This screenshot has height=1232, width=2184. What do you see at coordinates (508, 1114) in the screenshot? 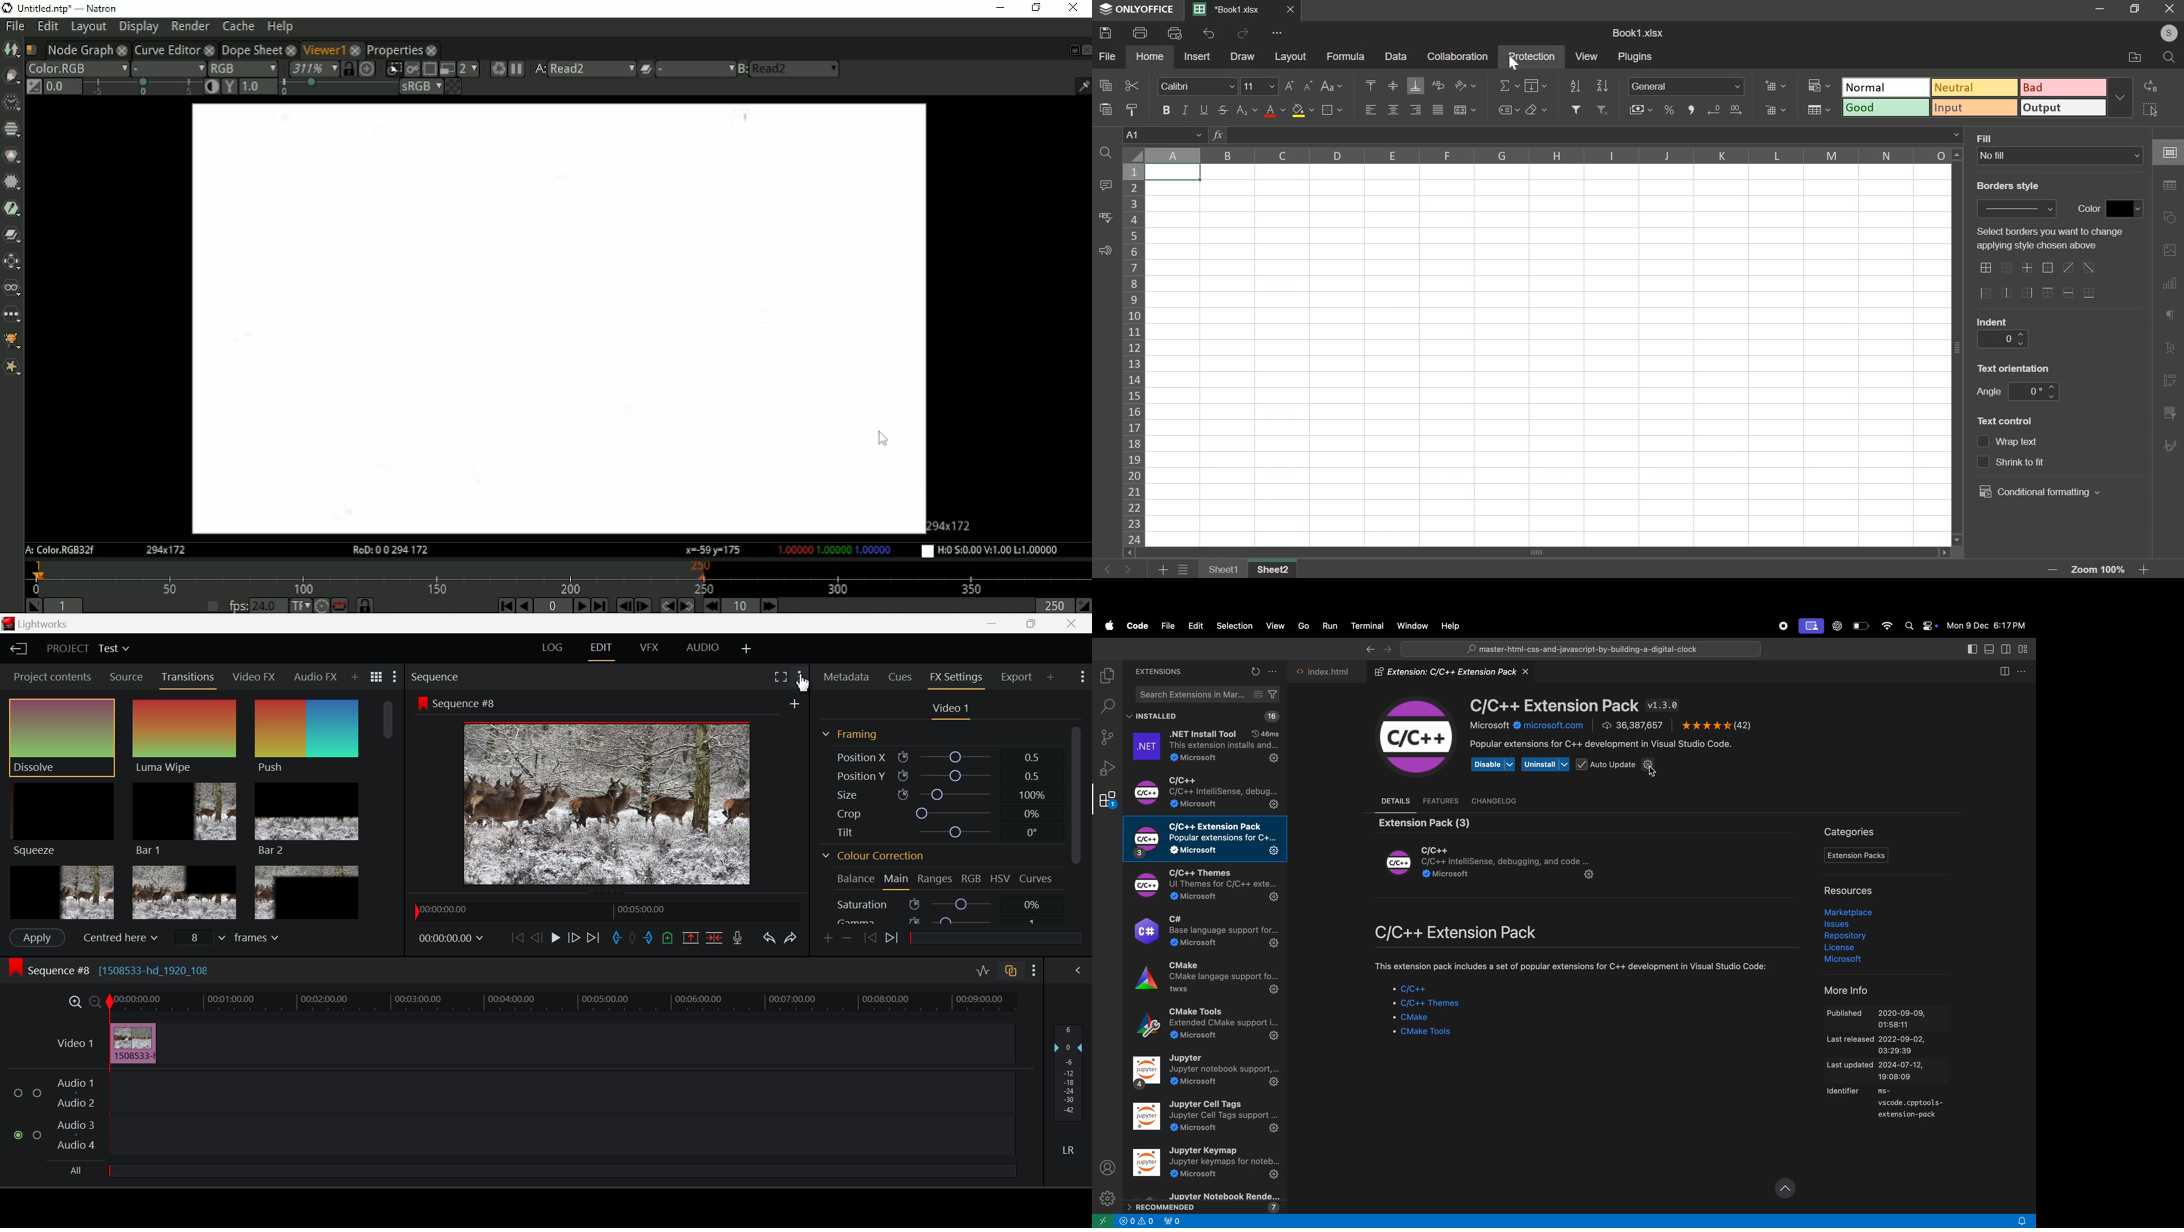
I see `Audio Input Field` at bounding box center [508, 1114].